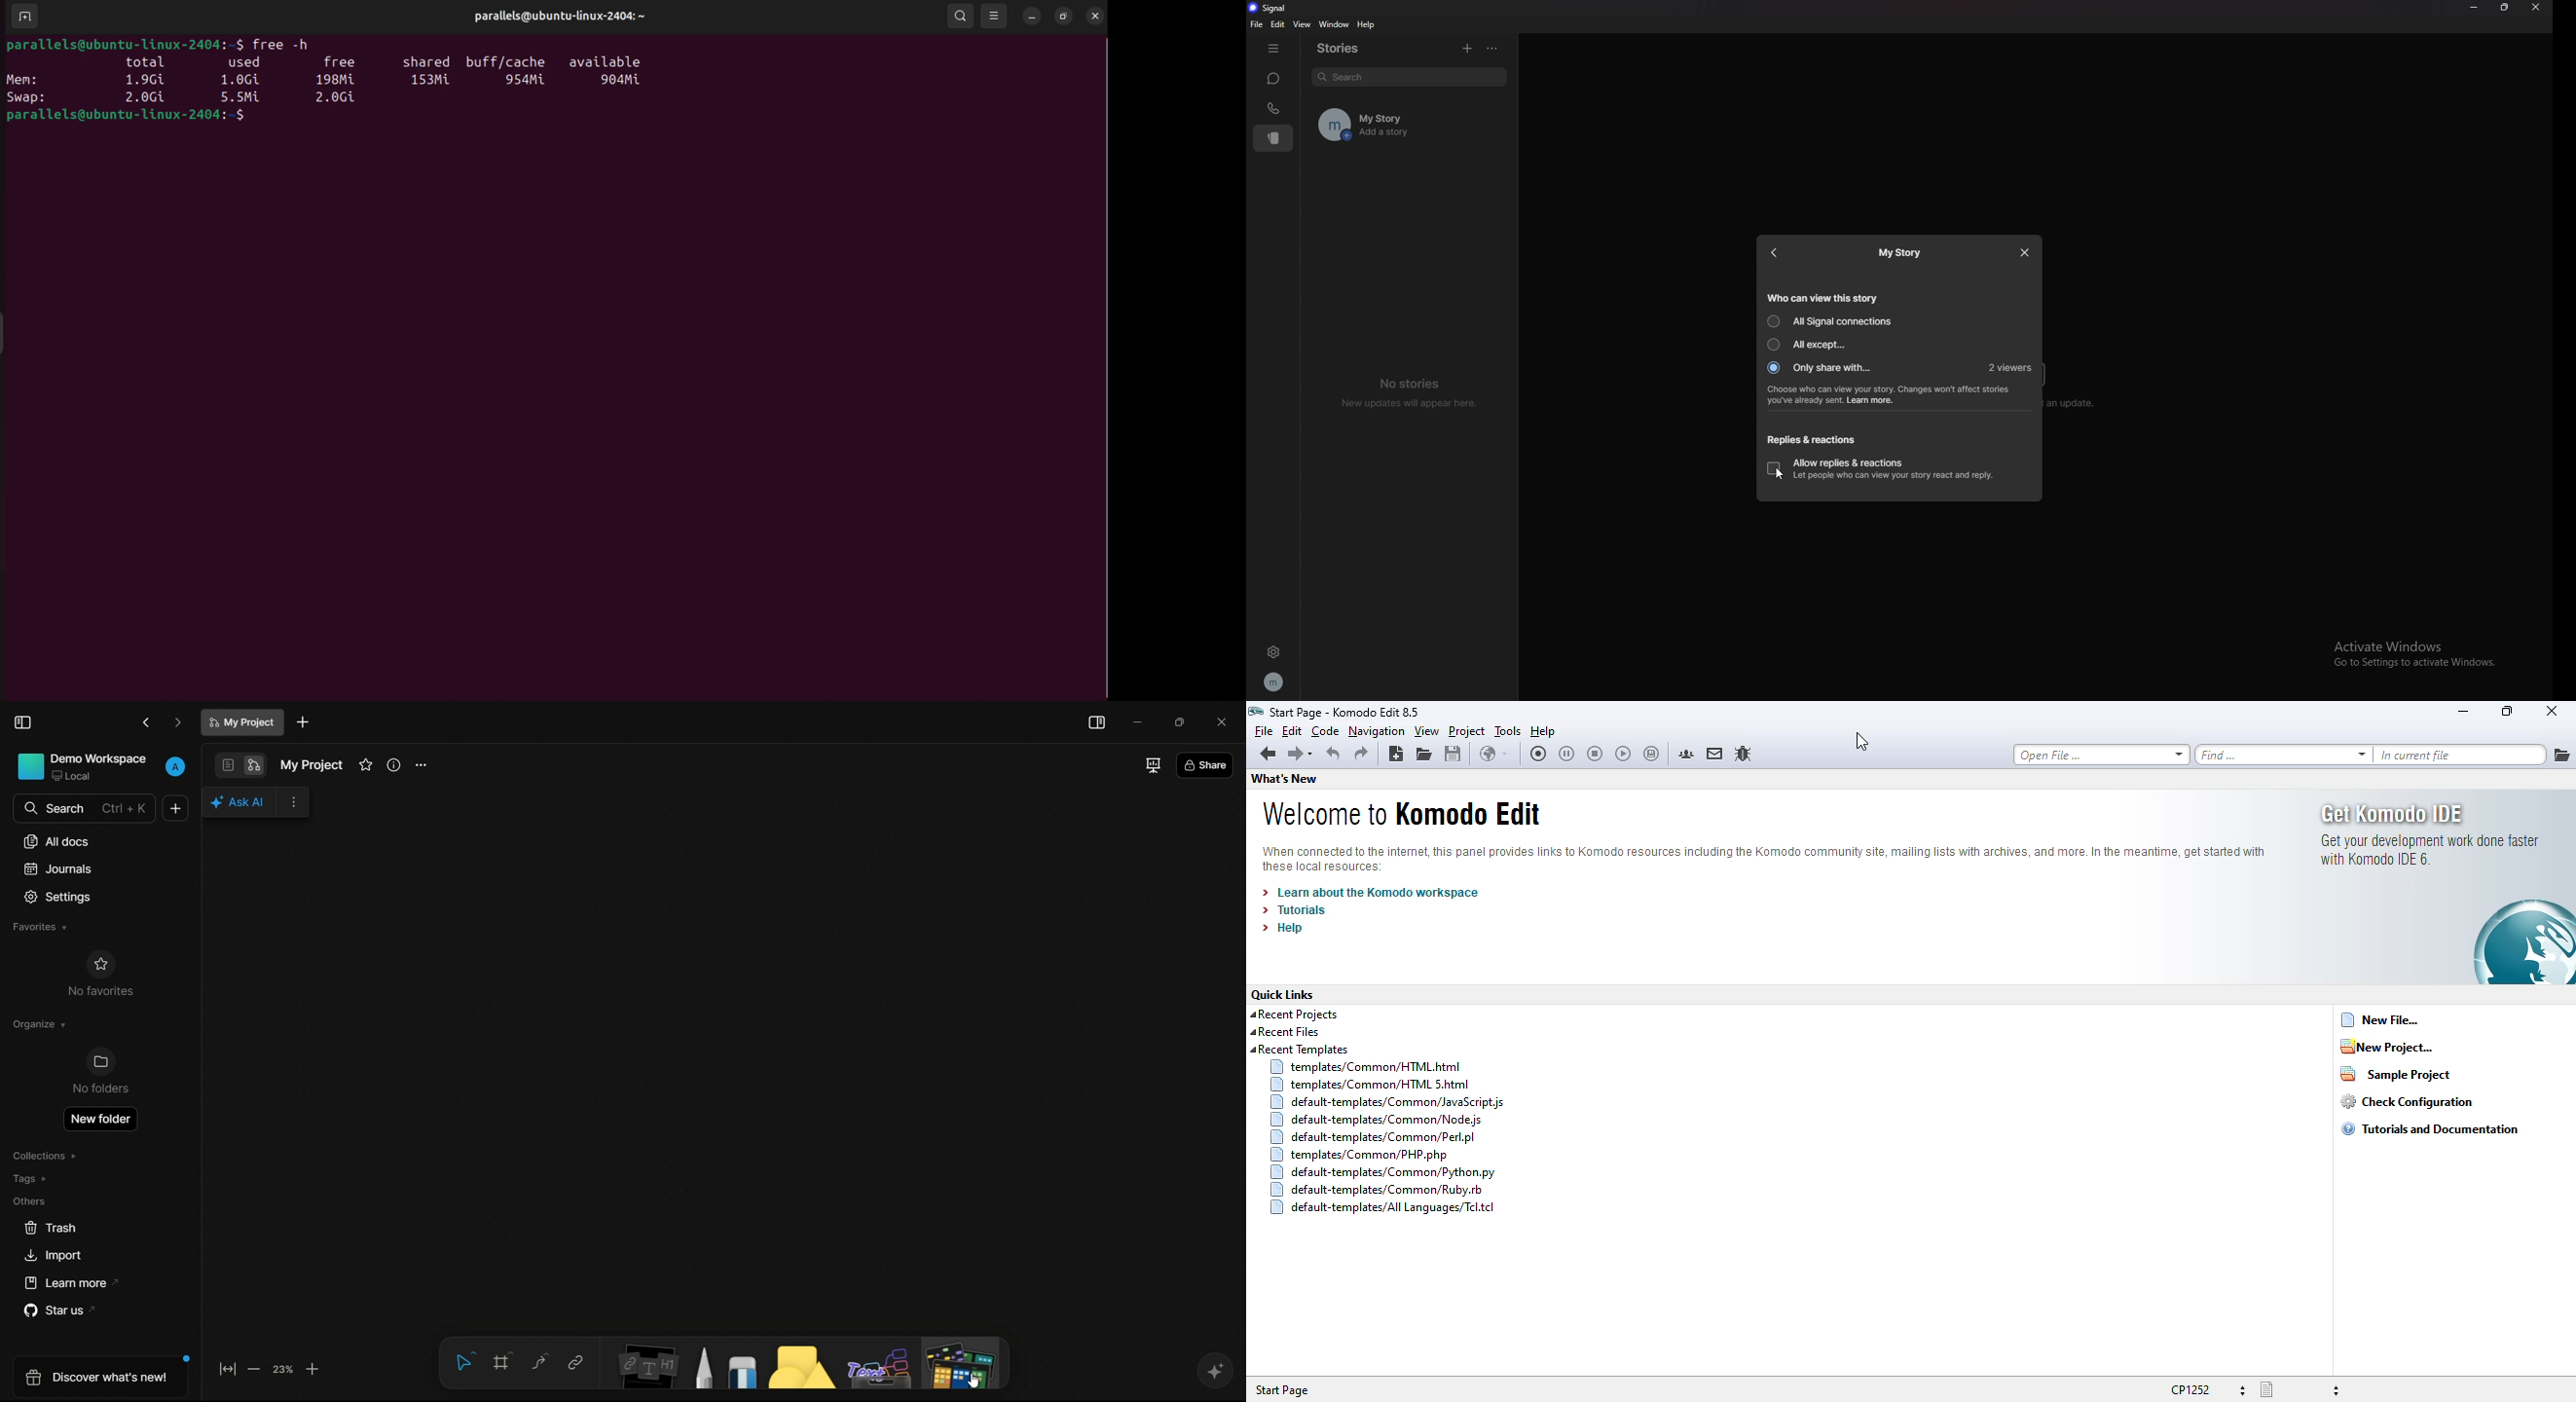  What do you see at coordinates (1902, 252) in the screenshot?
I see `my story` at bounding box center [1902, 252].